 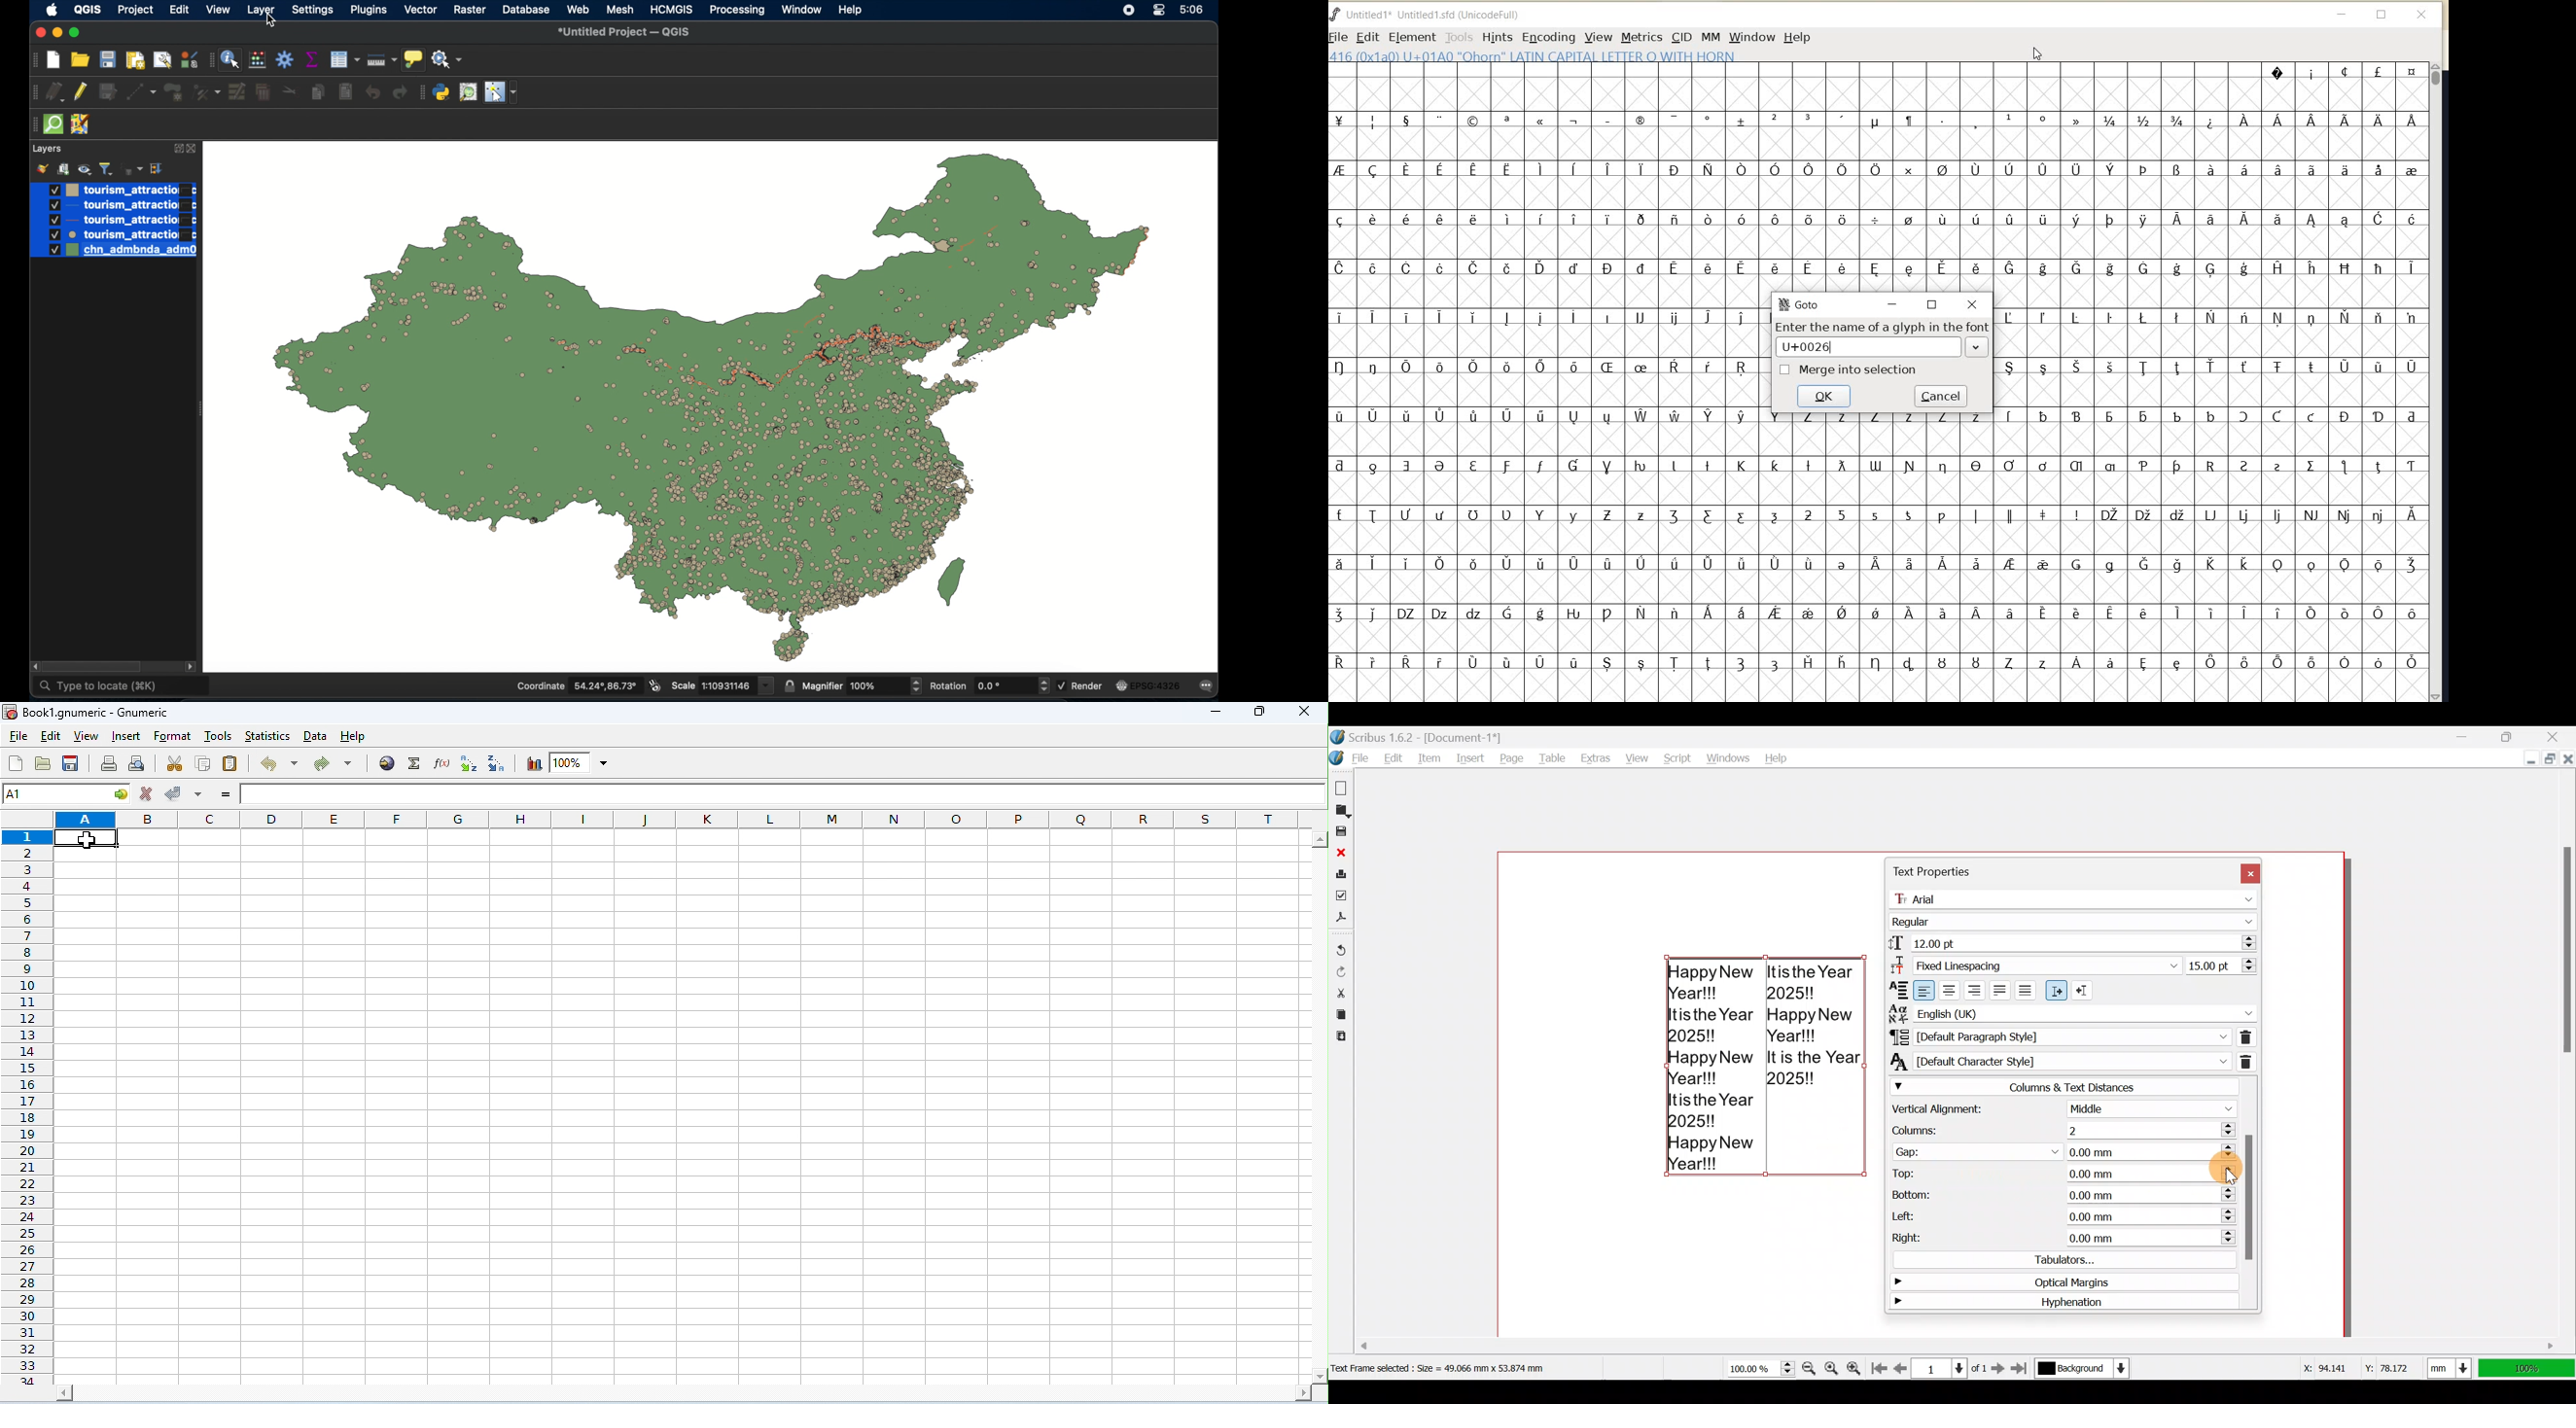 I want to click on screen recorder, so click(x=1131, y=10).